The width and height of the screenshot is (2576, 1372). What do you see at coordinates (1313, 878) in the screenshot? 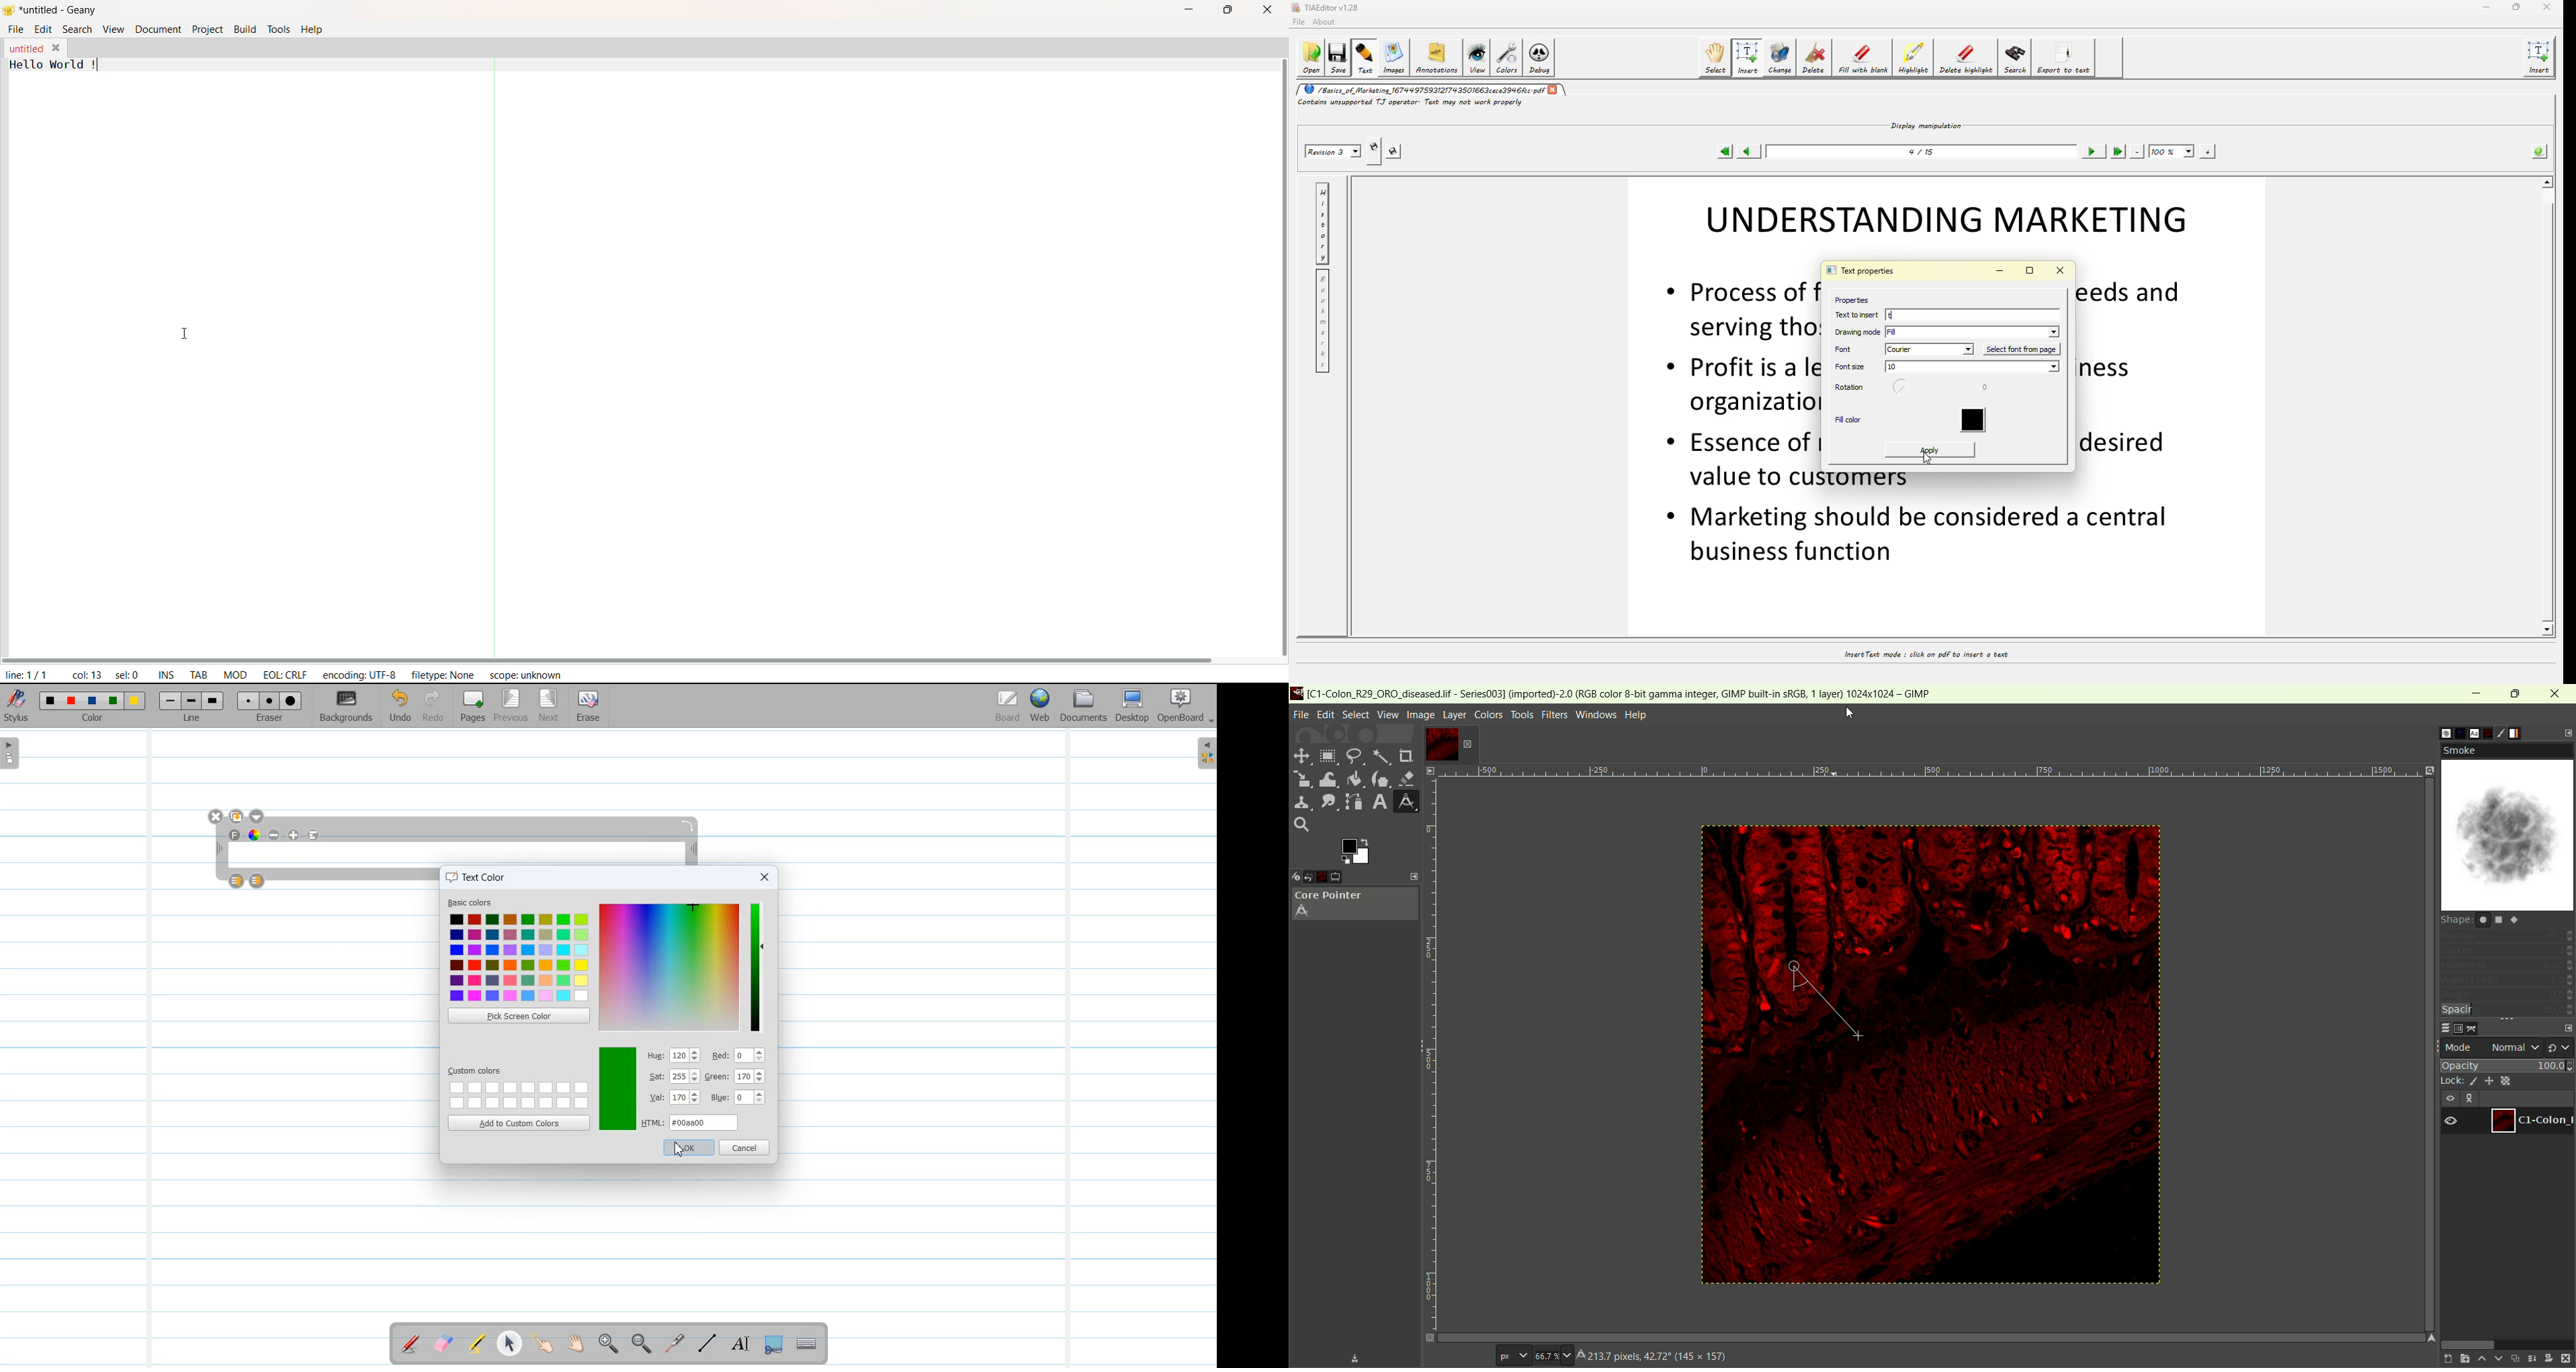
I see `undo history` at bounding box center [1313, 878].